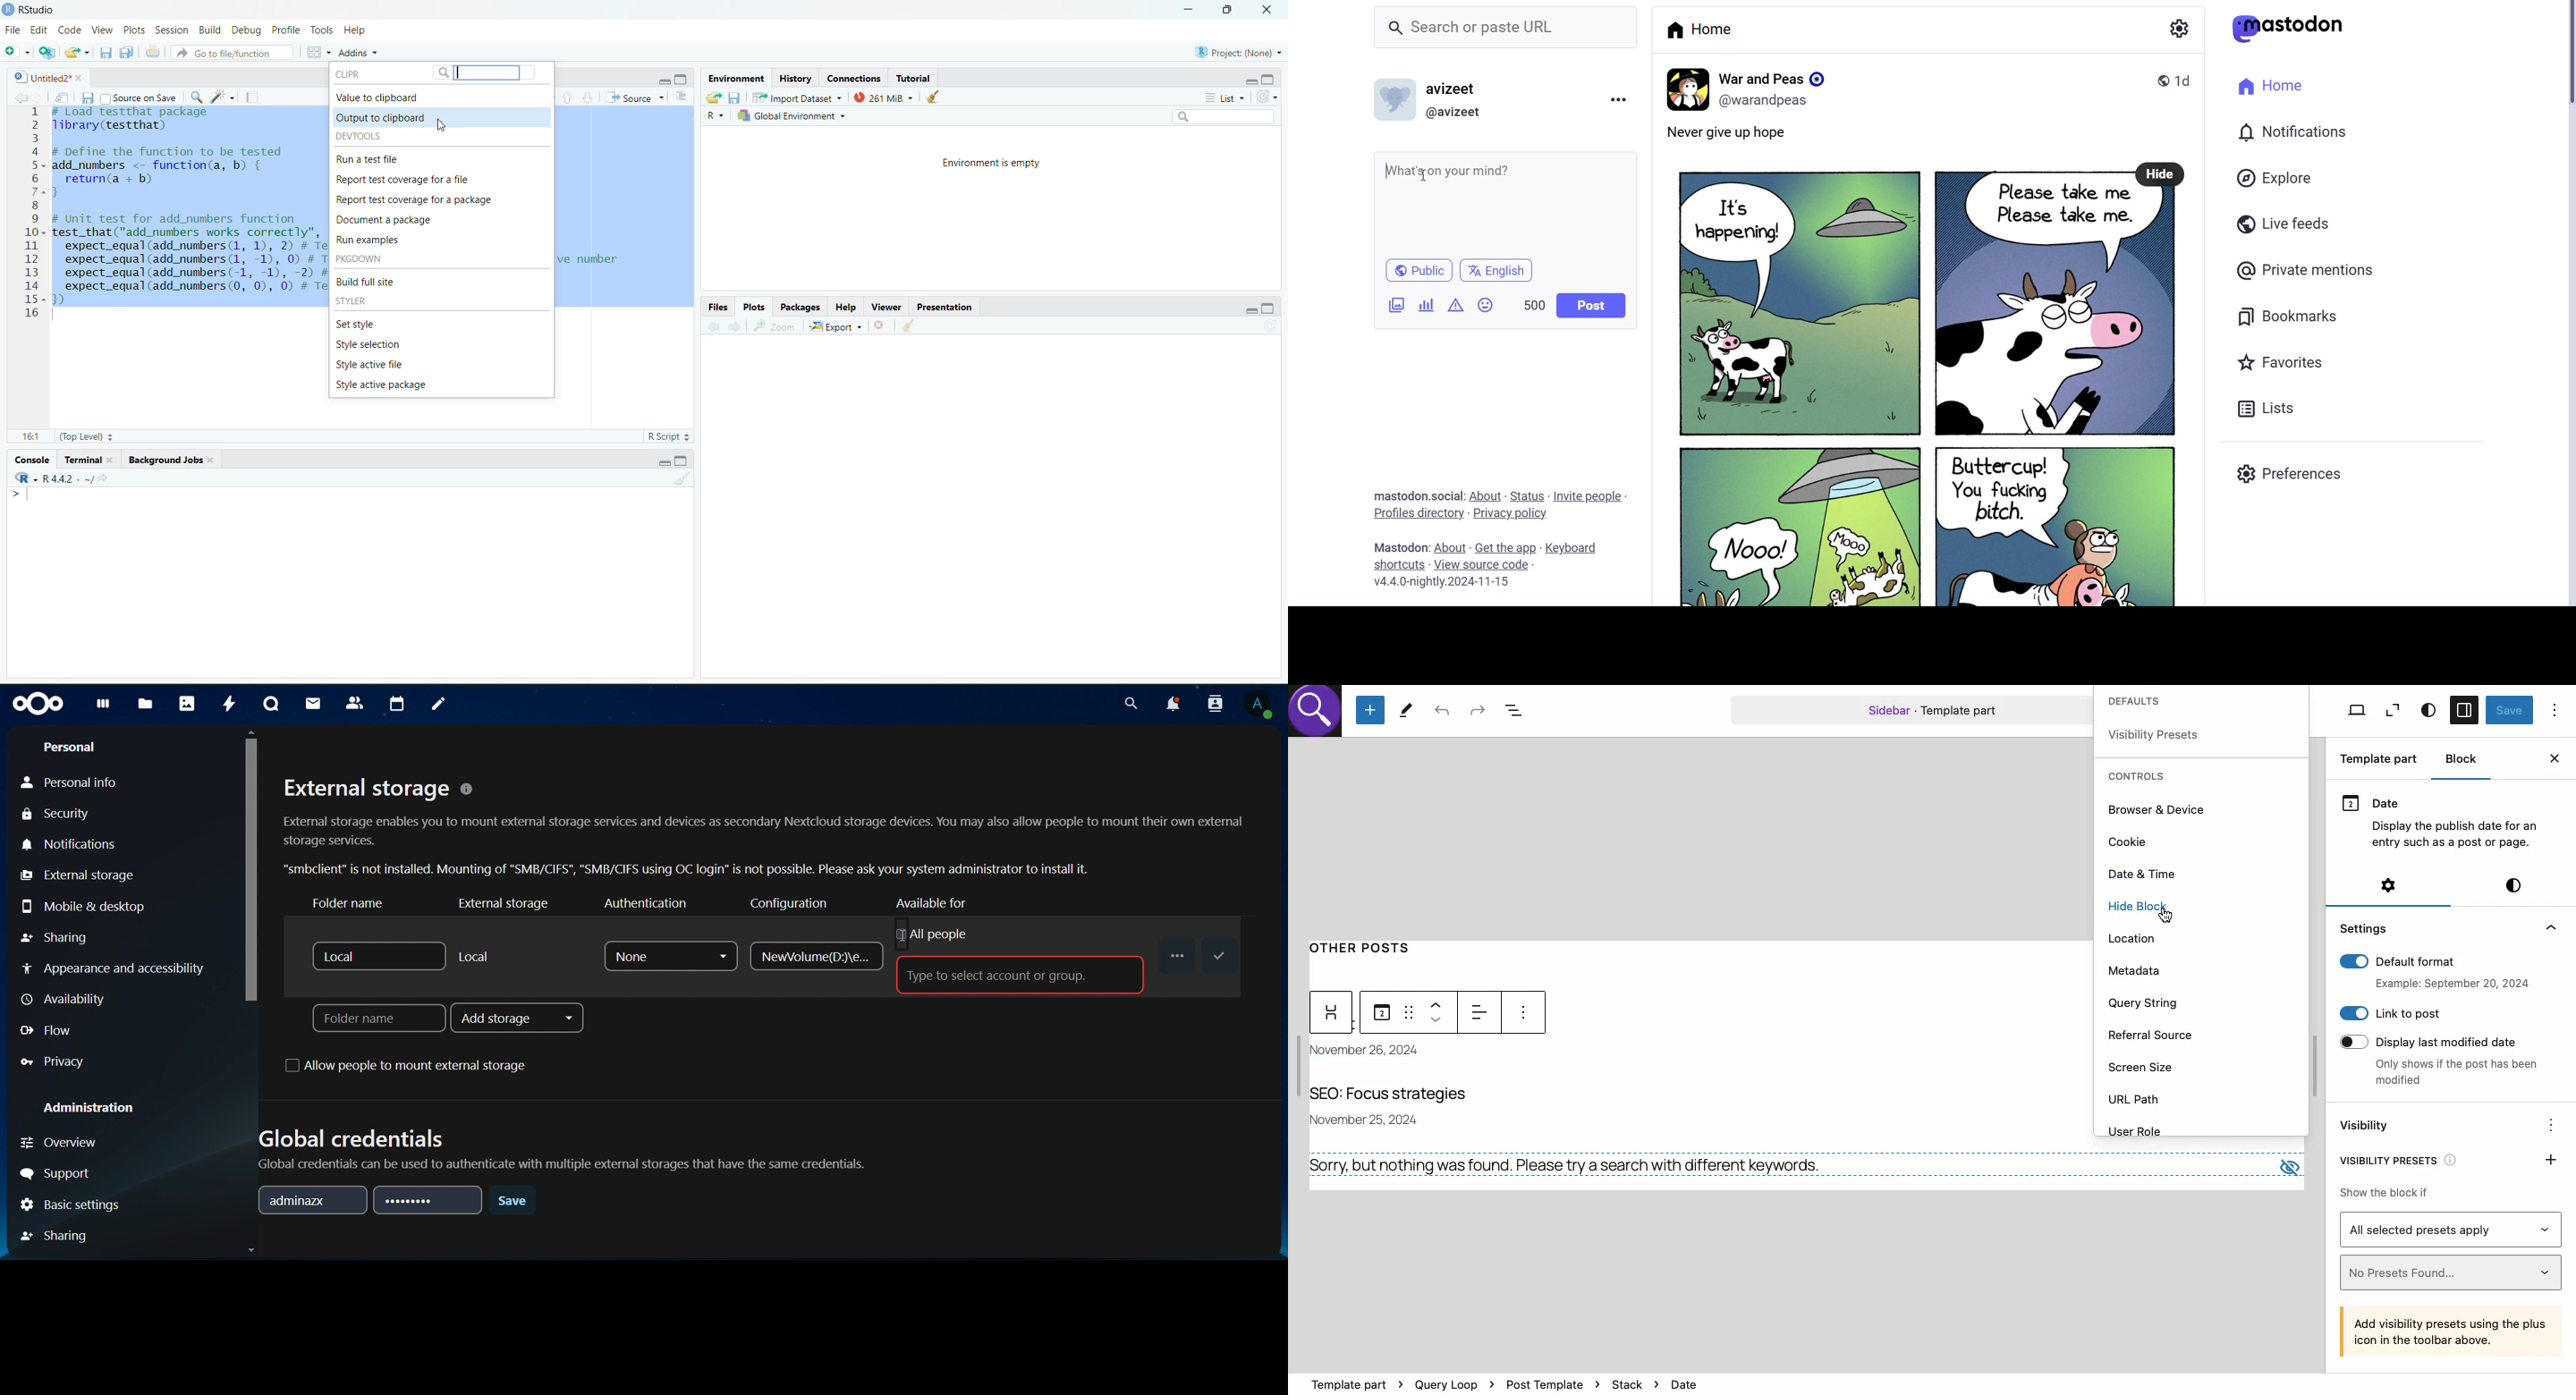  What do you see at coordinates (39, 97) in the screenshot?
I see `go forward` at bounding box center [39, 97].